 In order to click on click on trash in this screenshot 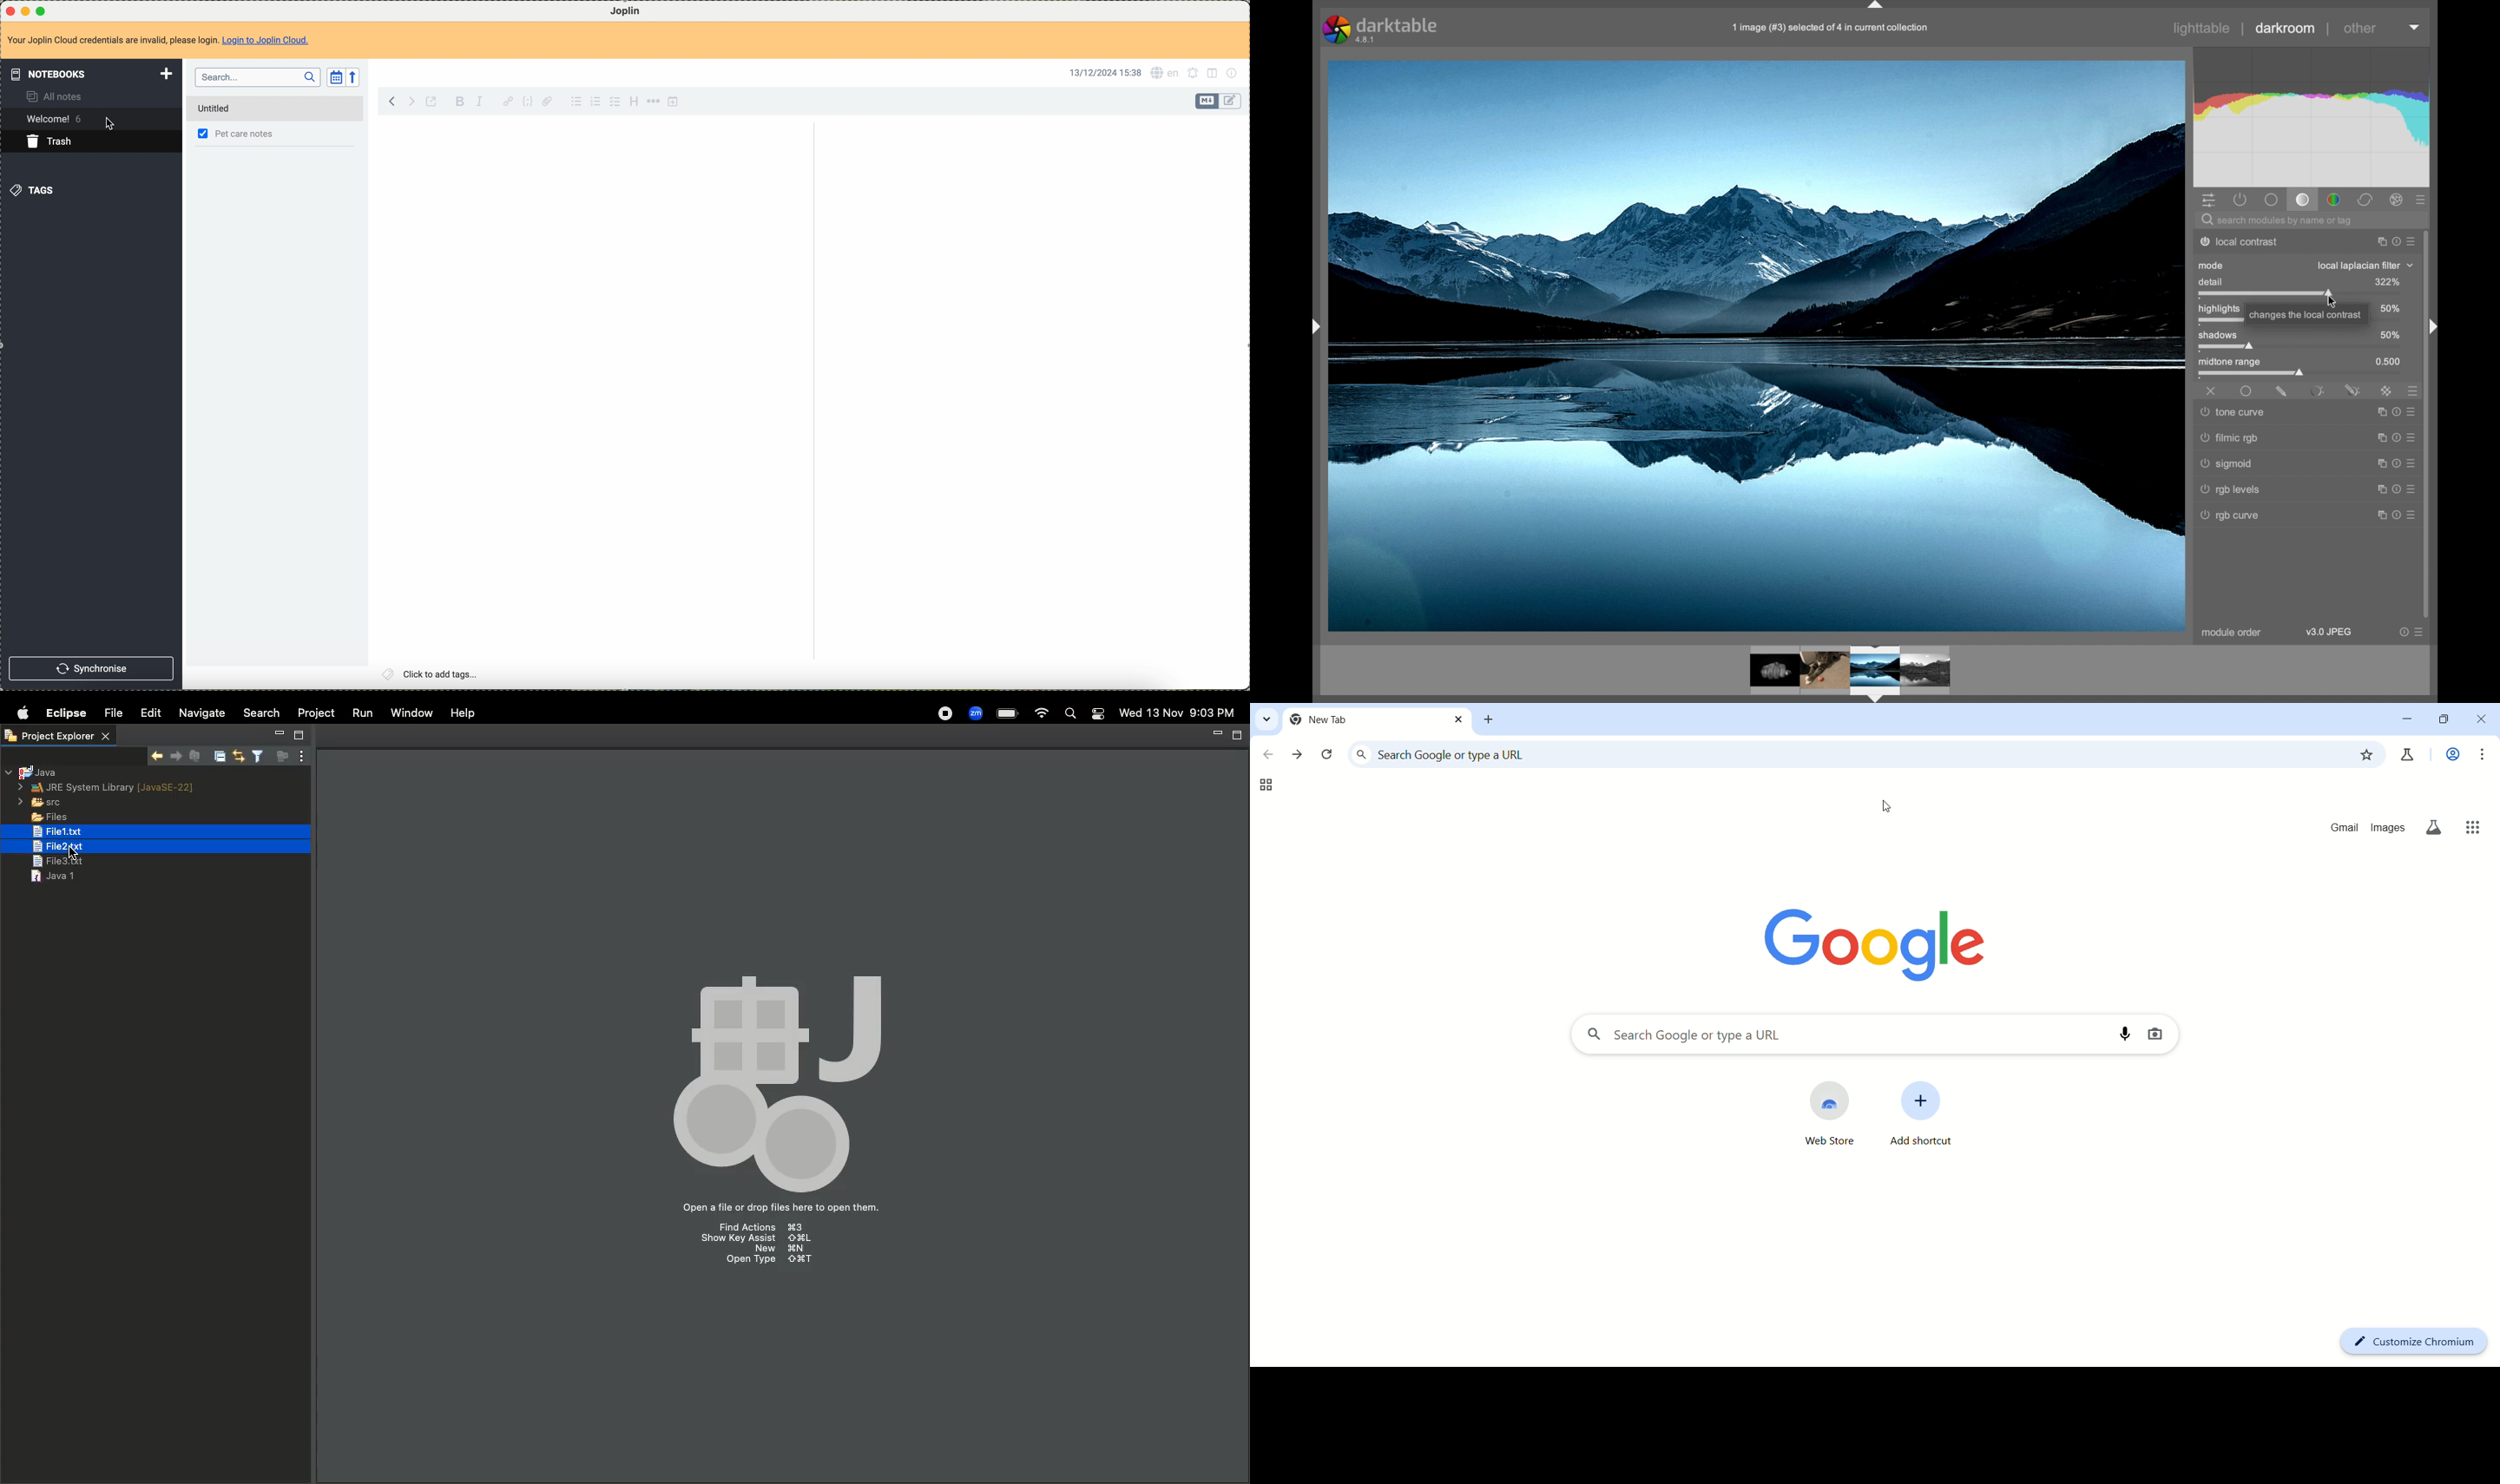, I will do `click(76, 145)`.